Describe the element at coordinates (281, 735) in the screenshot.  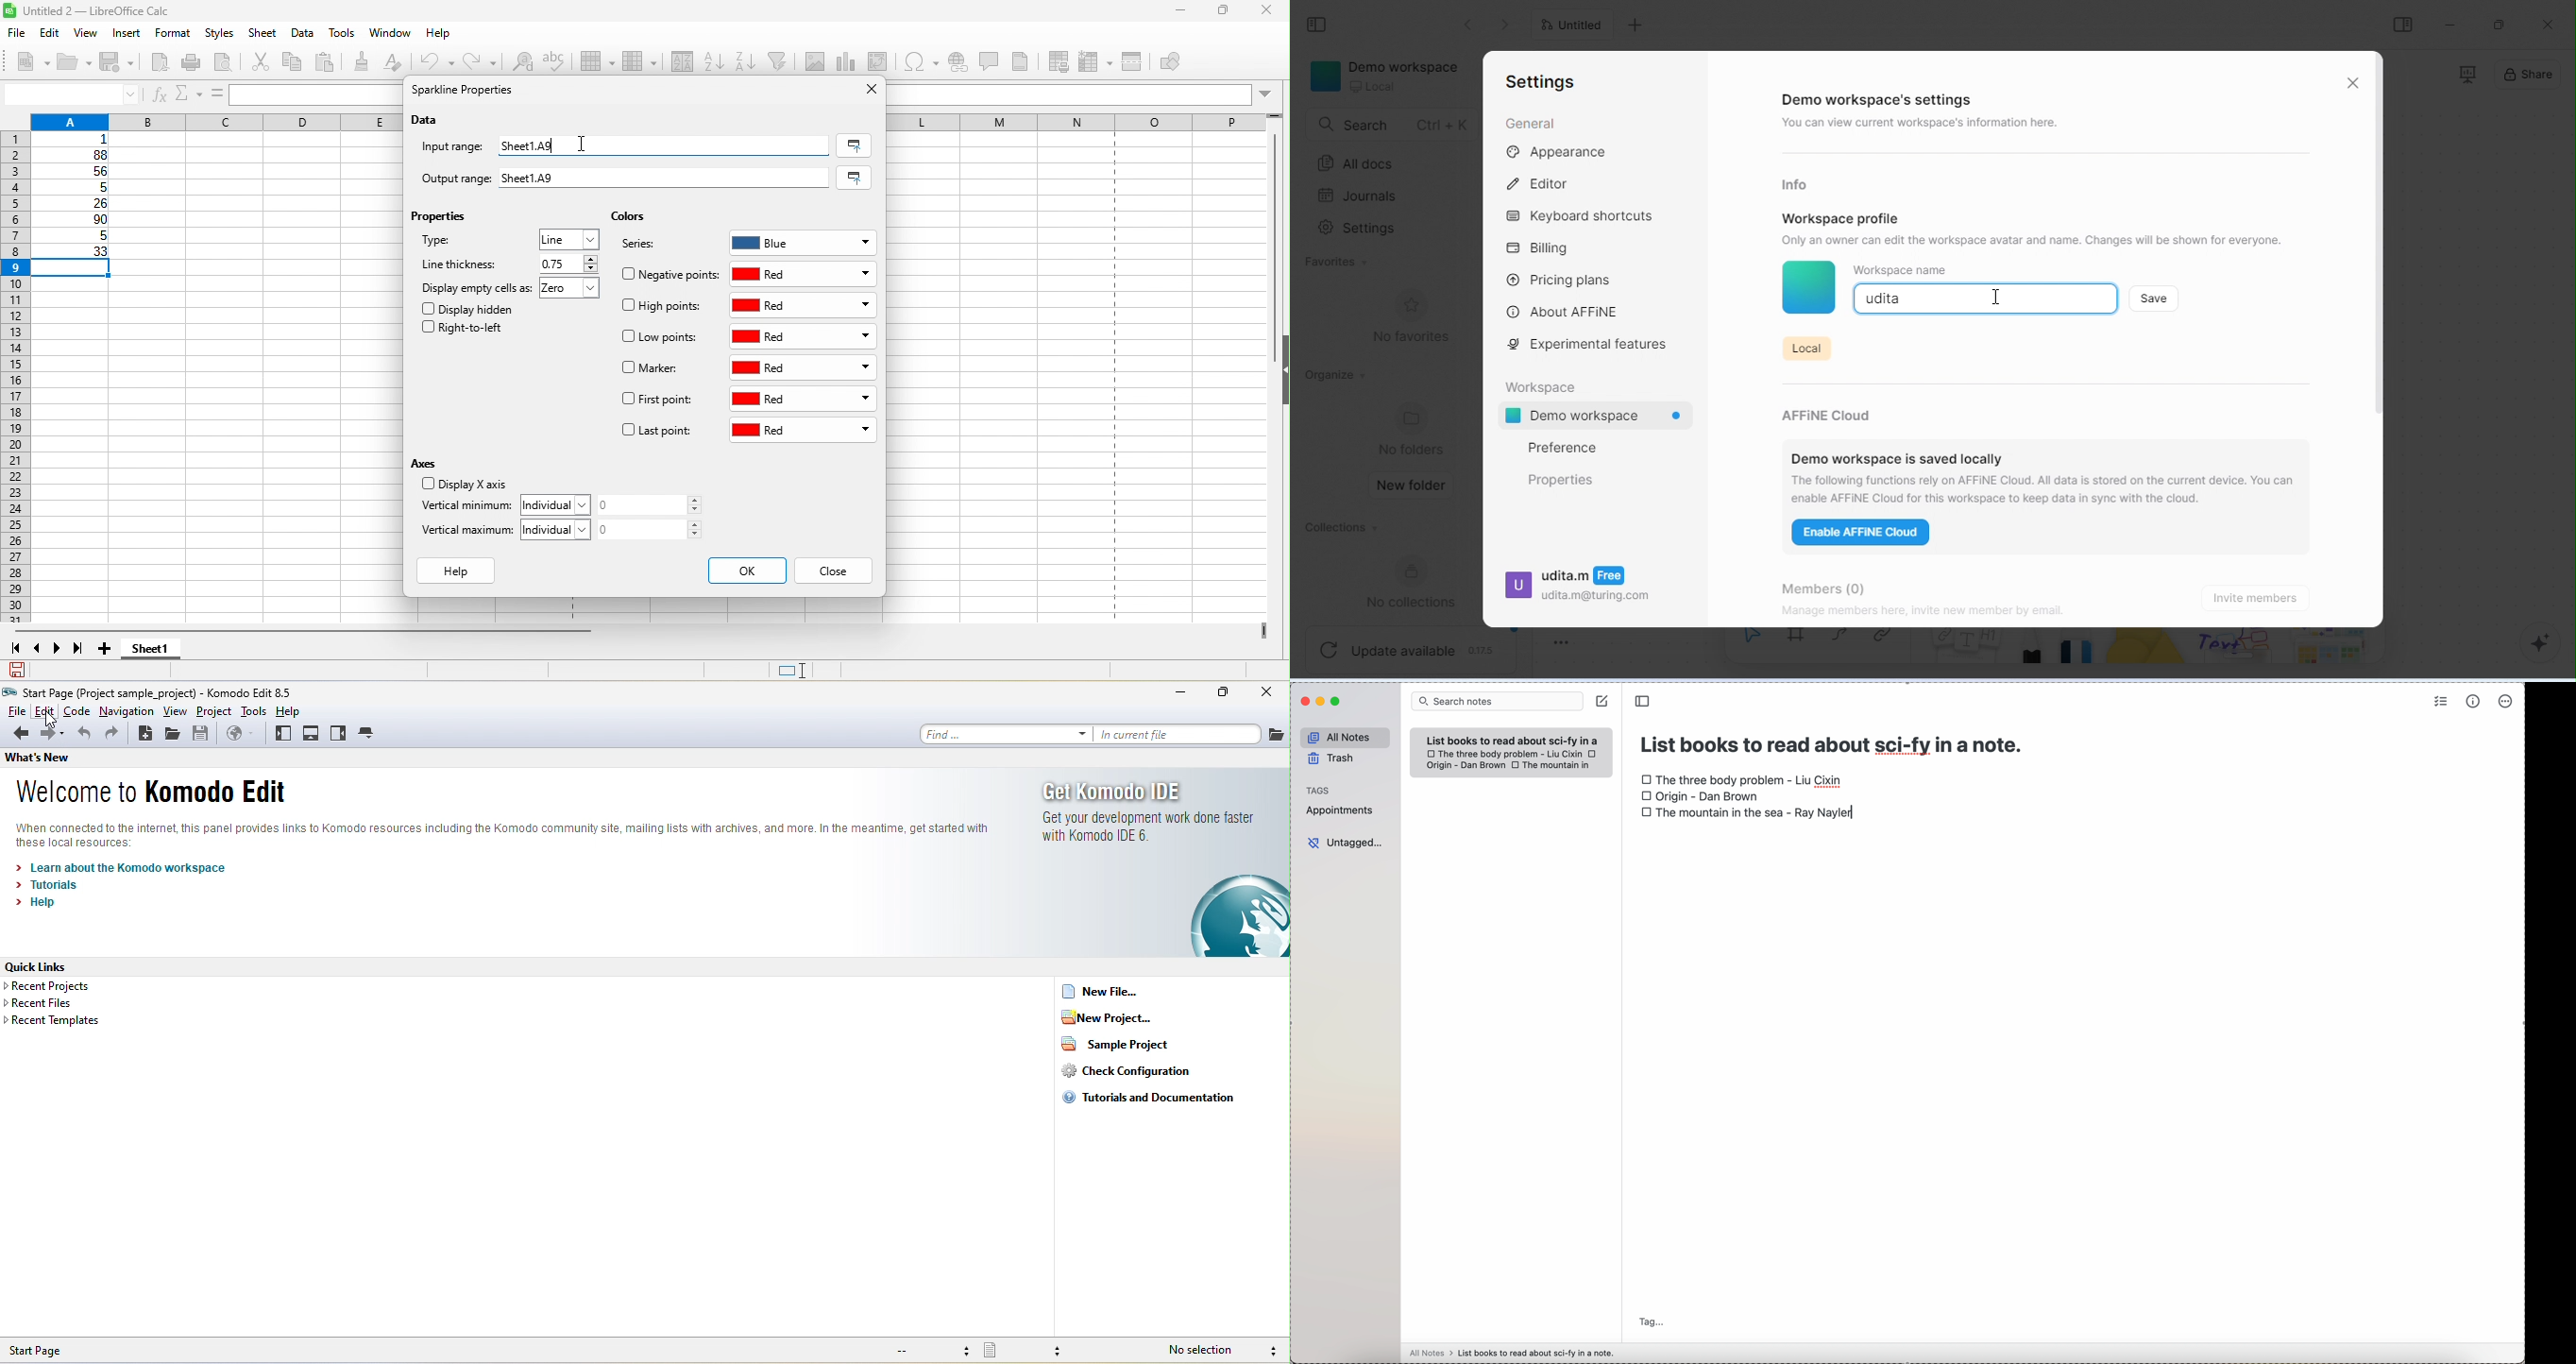
I see `left pane` at that location.